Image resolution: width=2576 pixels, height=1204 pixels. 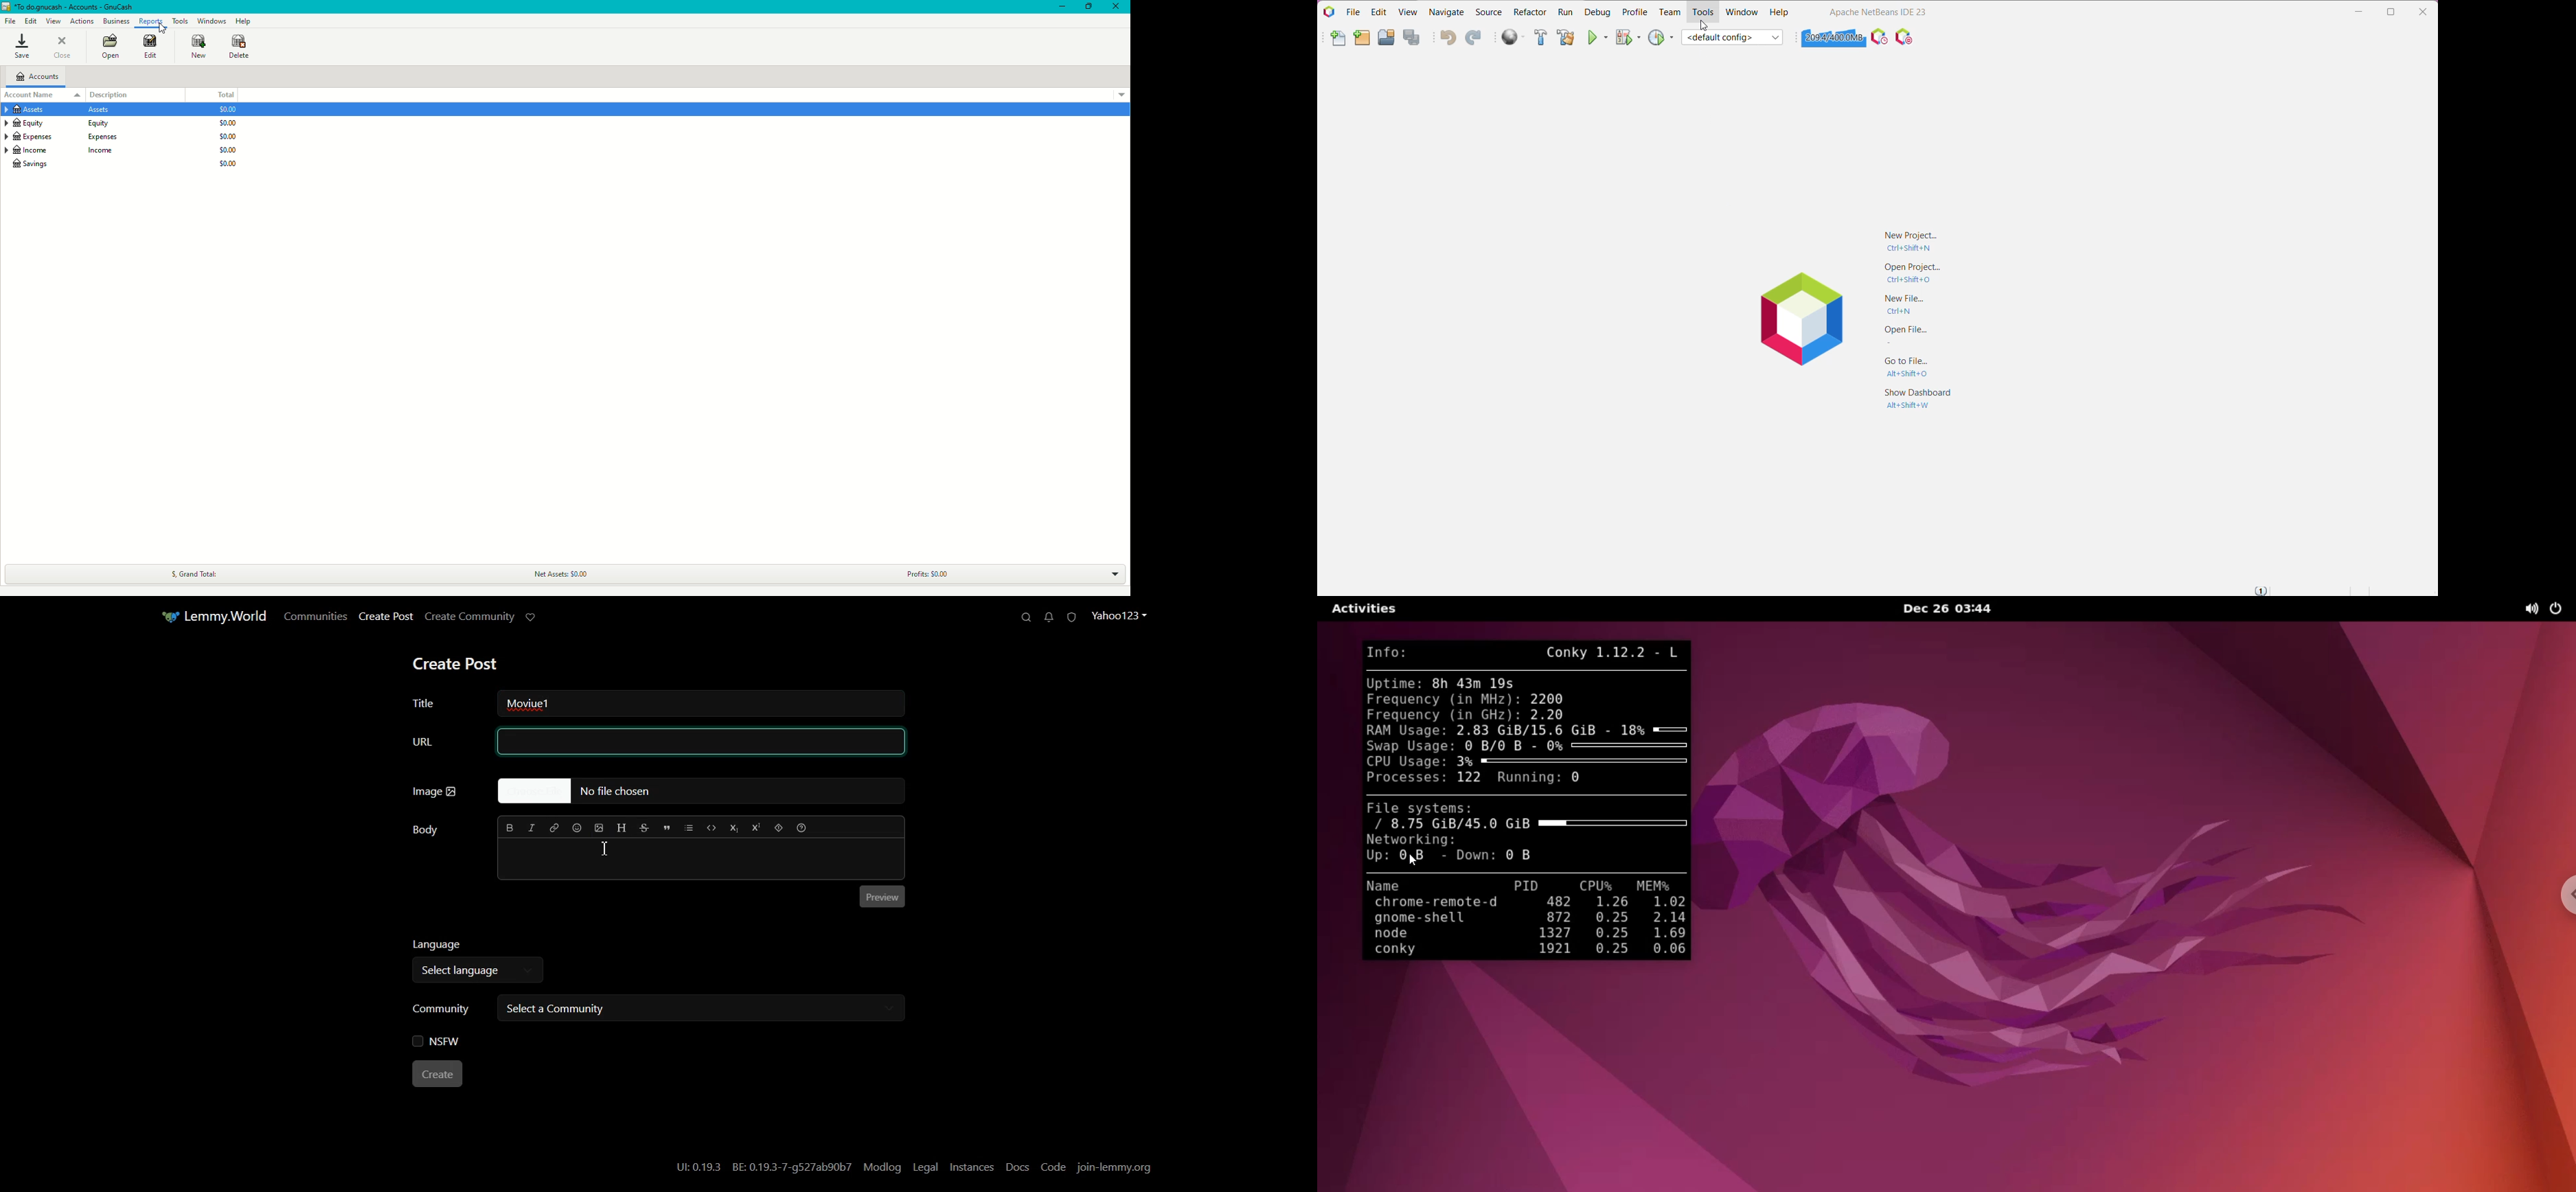 What do you see at coordinates (688, 828) in the screenshot?
I see `List` at bounding box center [688, 828].